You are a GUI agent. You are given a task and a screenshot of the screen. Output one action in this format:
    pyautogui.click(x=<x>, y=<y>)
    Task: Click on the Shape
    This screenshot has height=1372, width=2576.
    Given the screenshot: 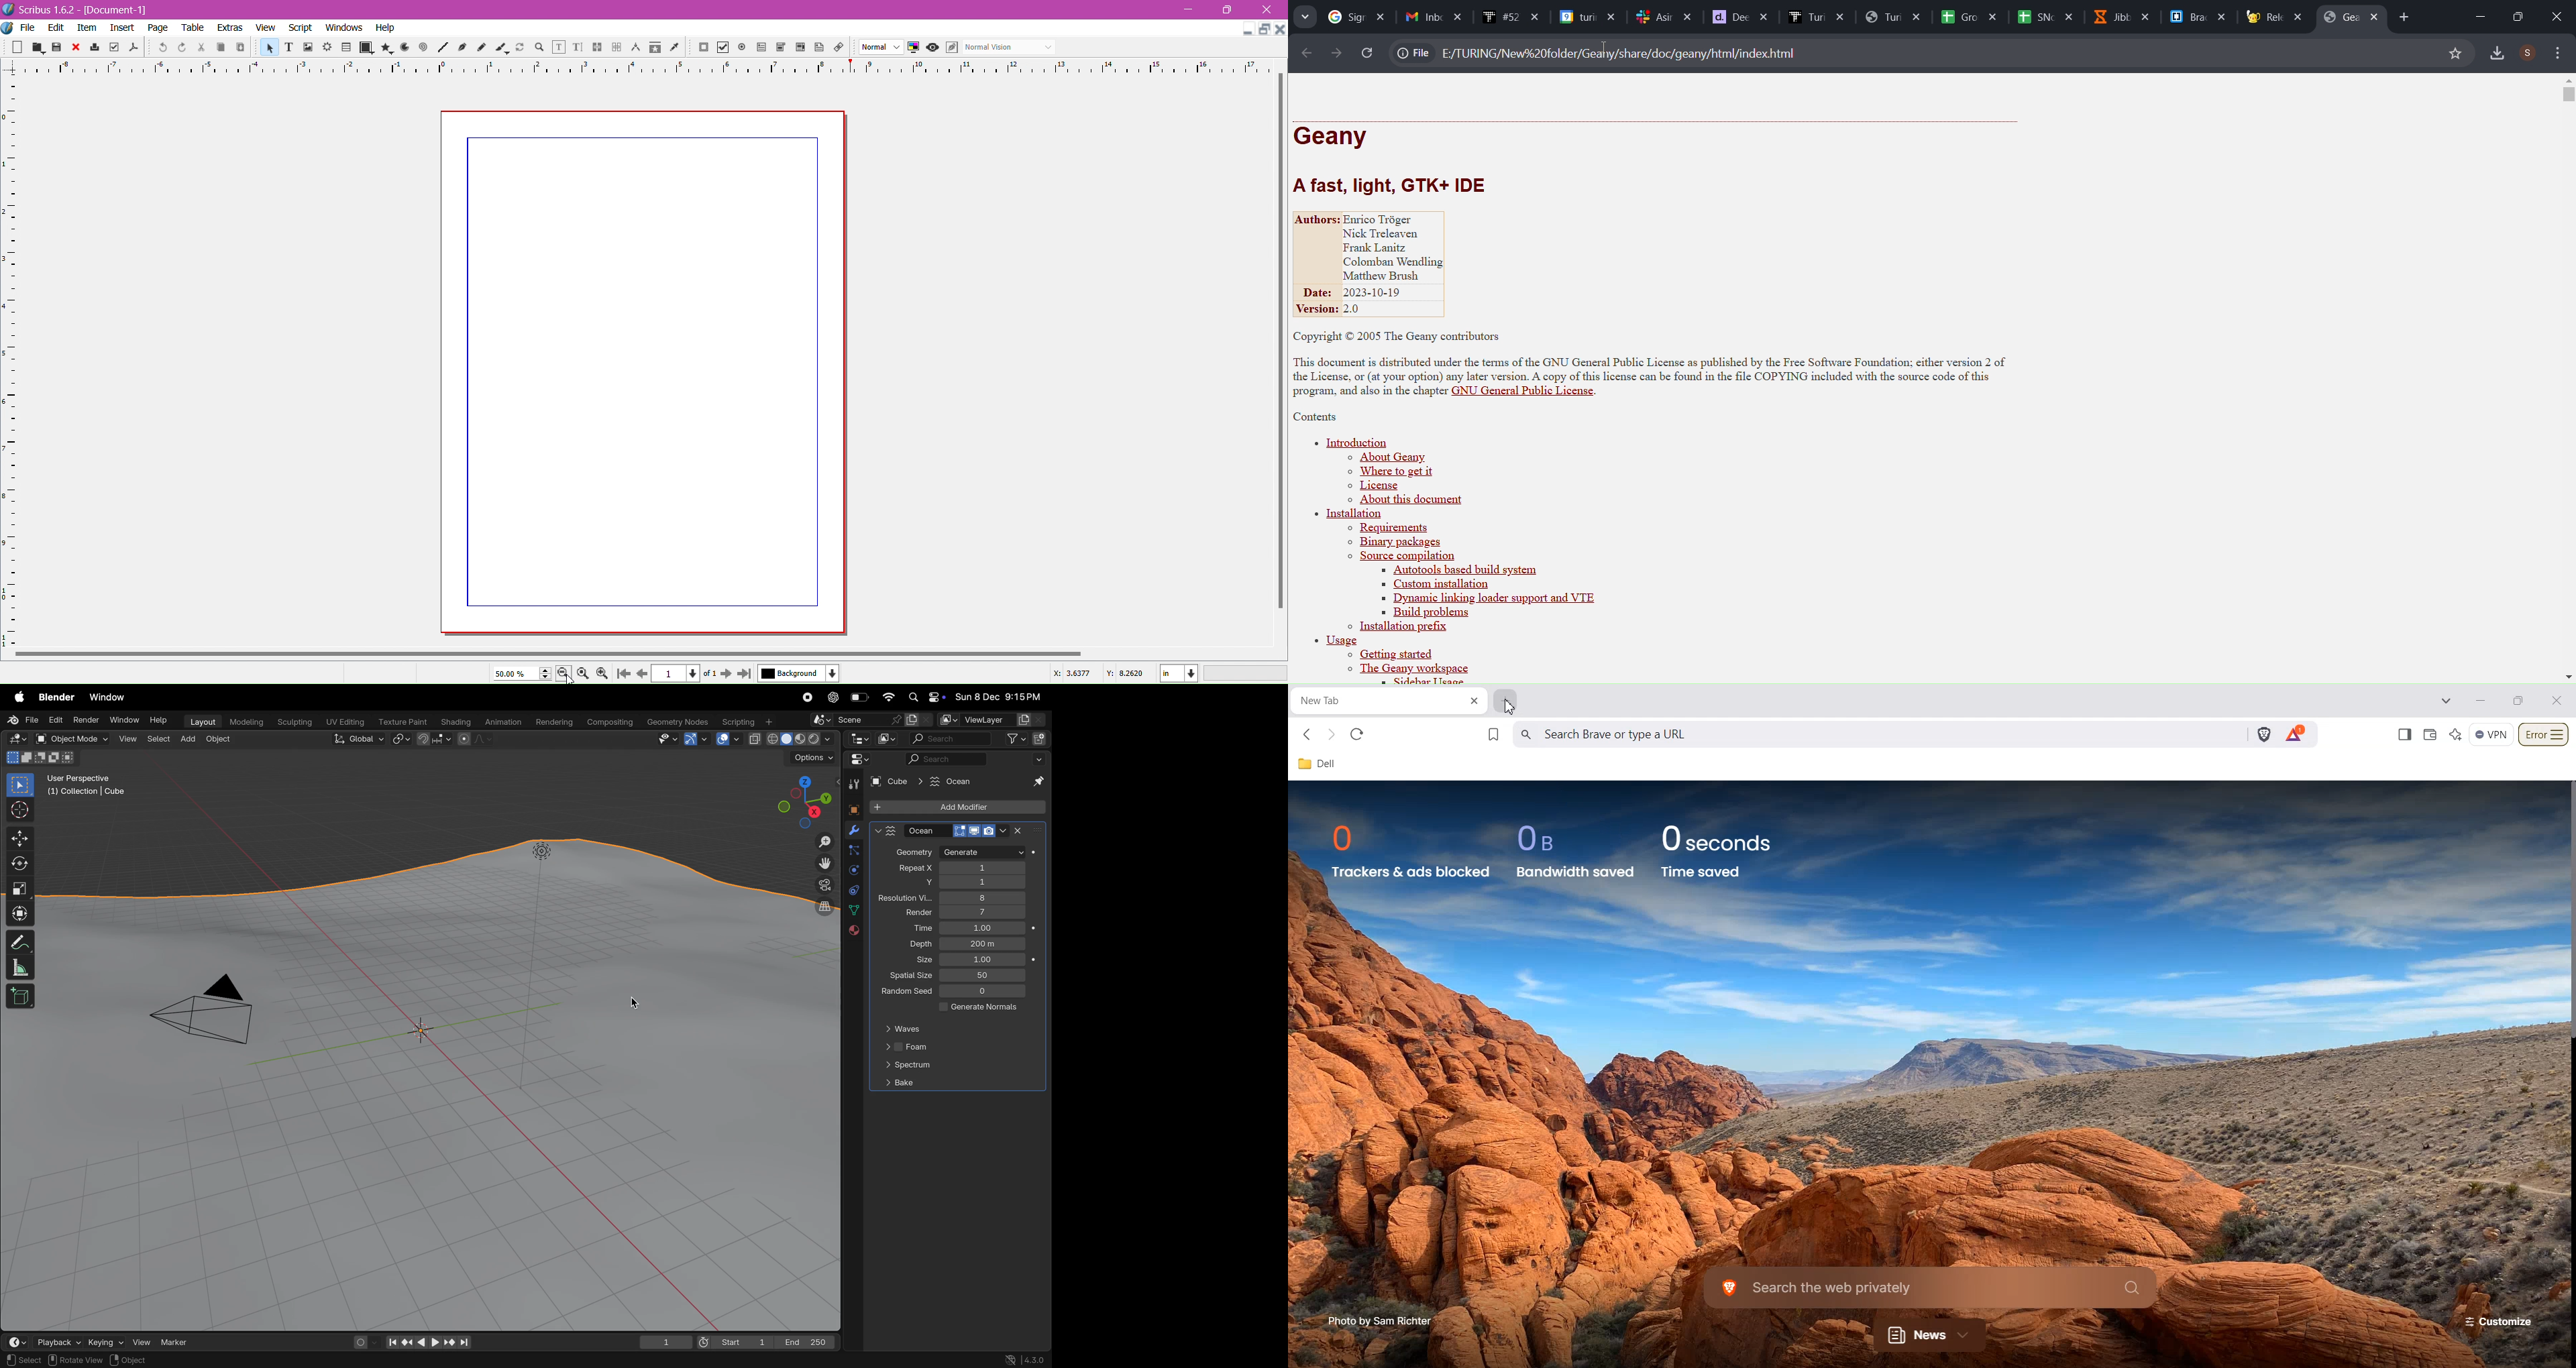 What is the action you would take?
    pyautogui.click(x=366, y=49)
    